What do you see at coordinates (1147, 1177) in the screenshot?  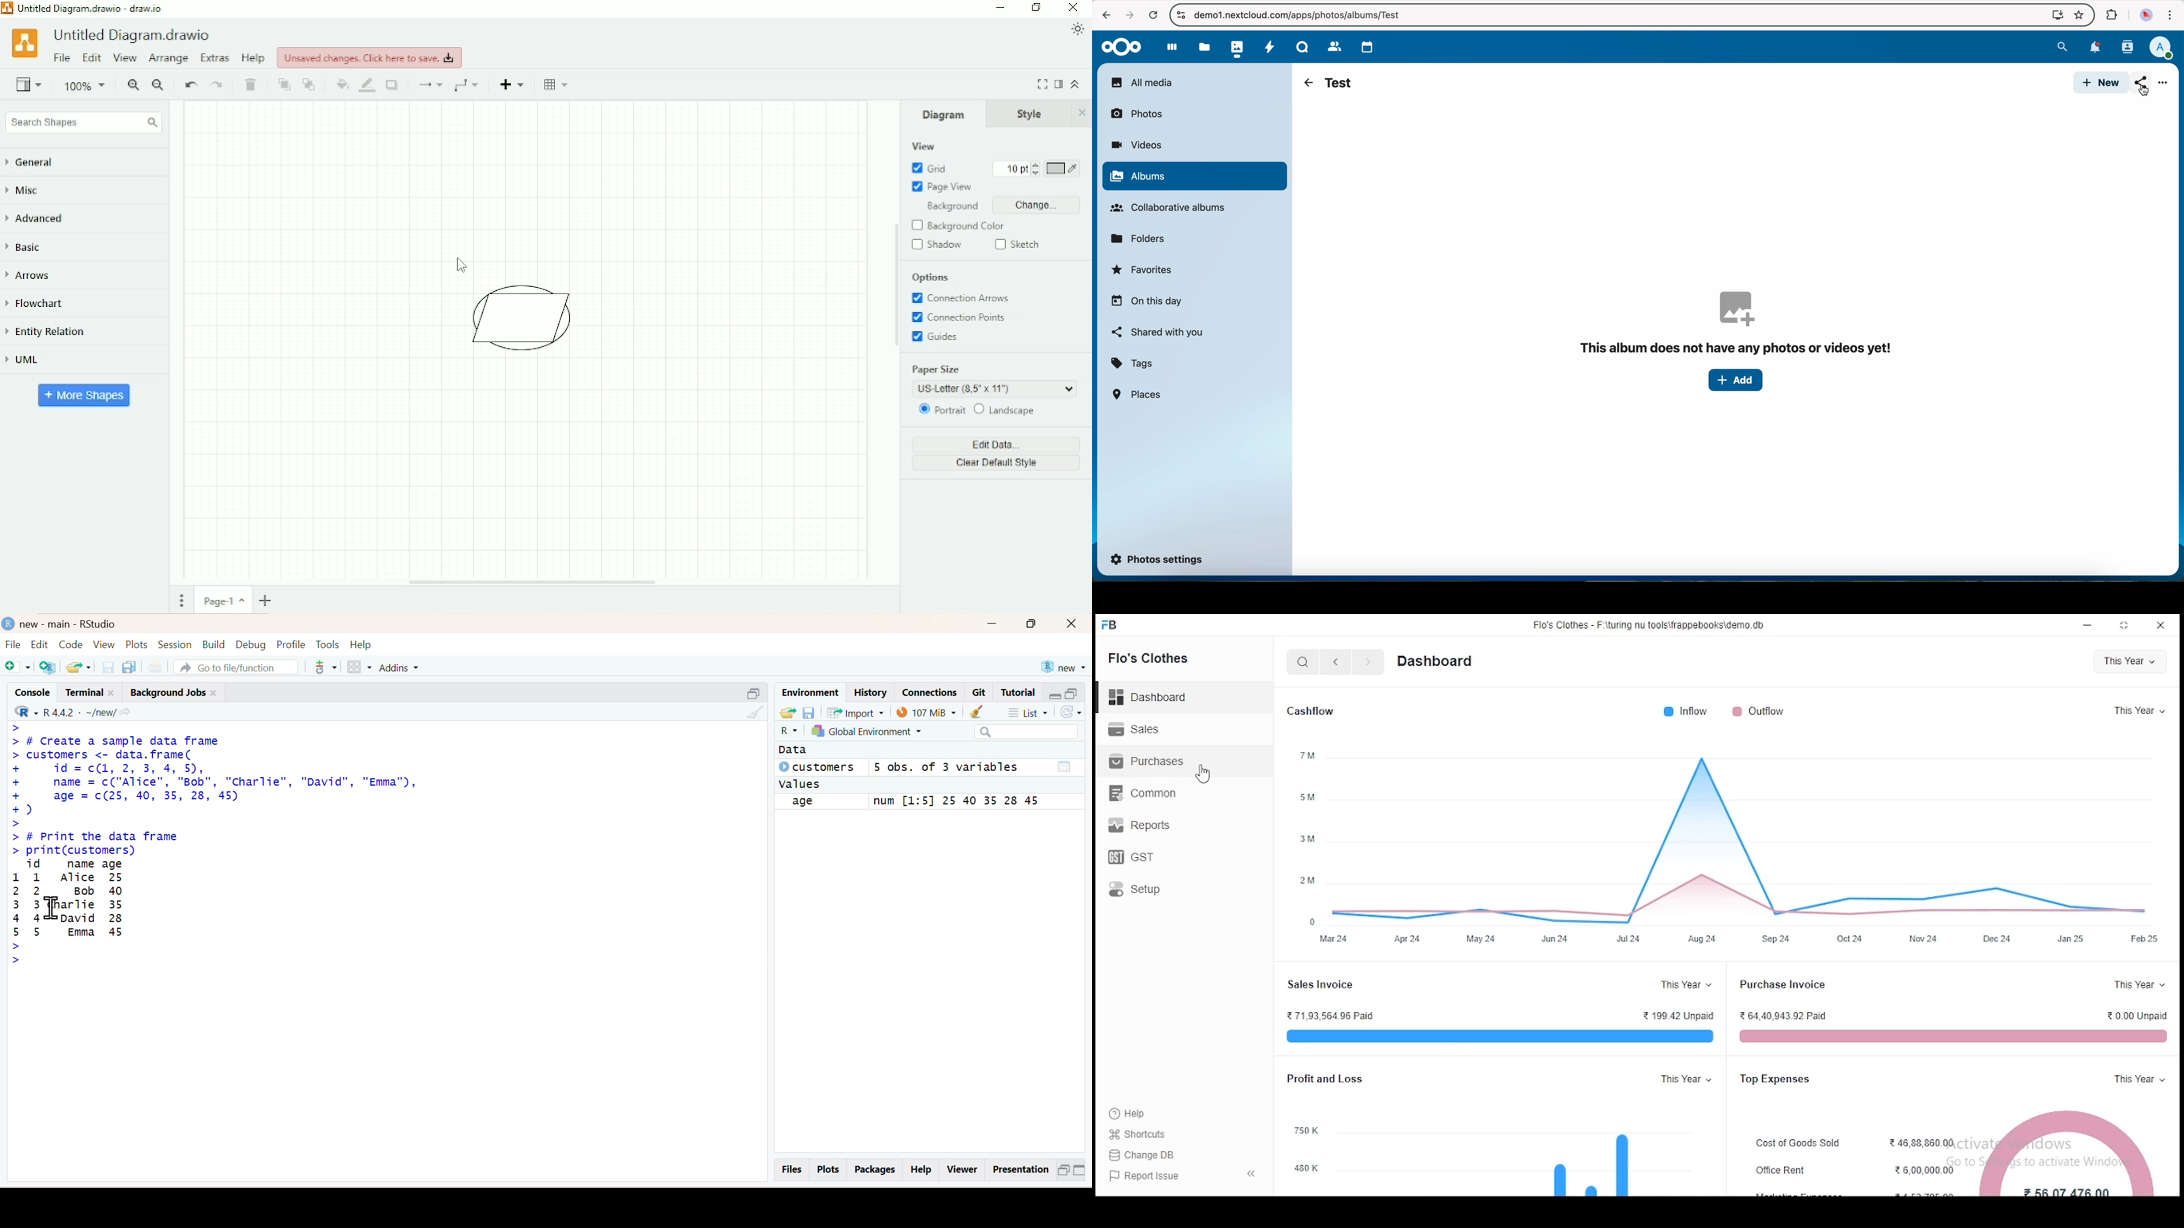 I see `report issue` at bounding box center [1147, 1177].